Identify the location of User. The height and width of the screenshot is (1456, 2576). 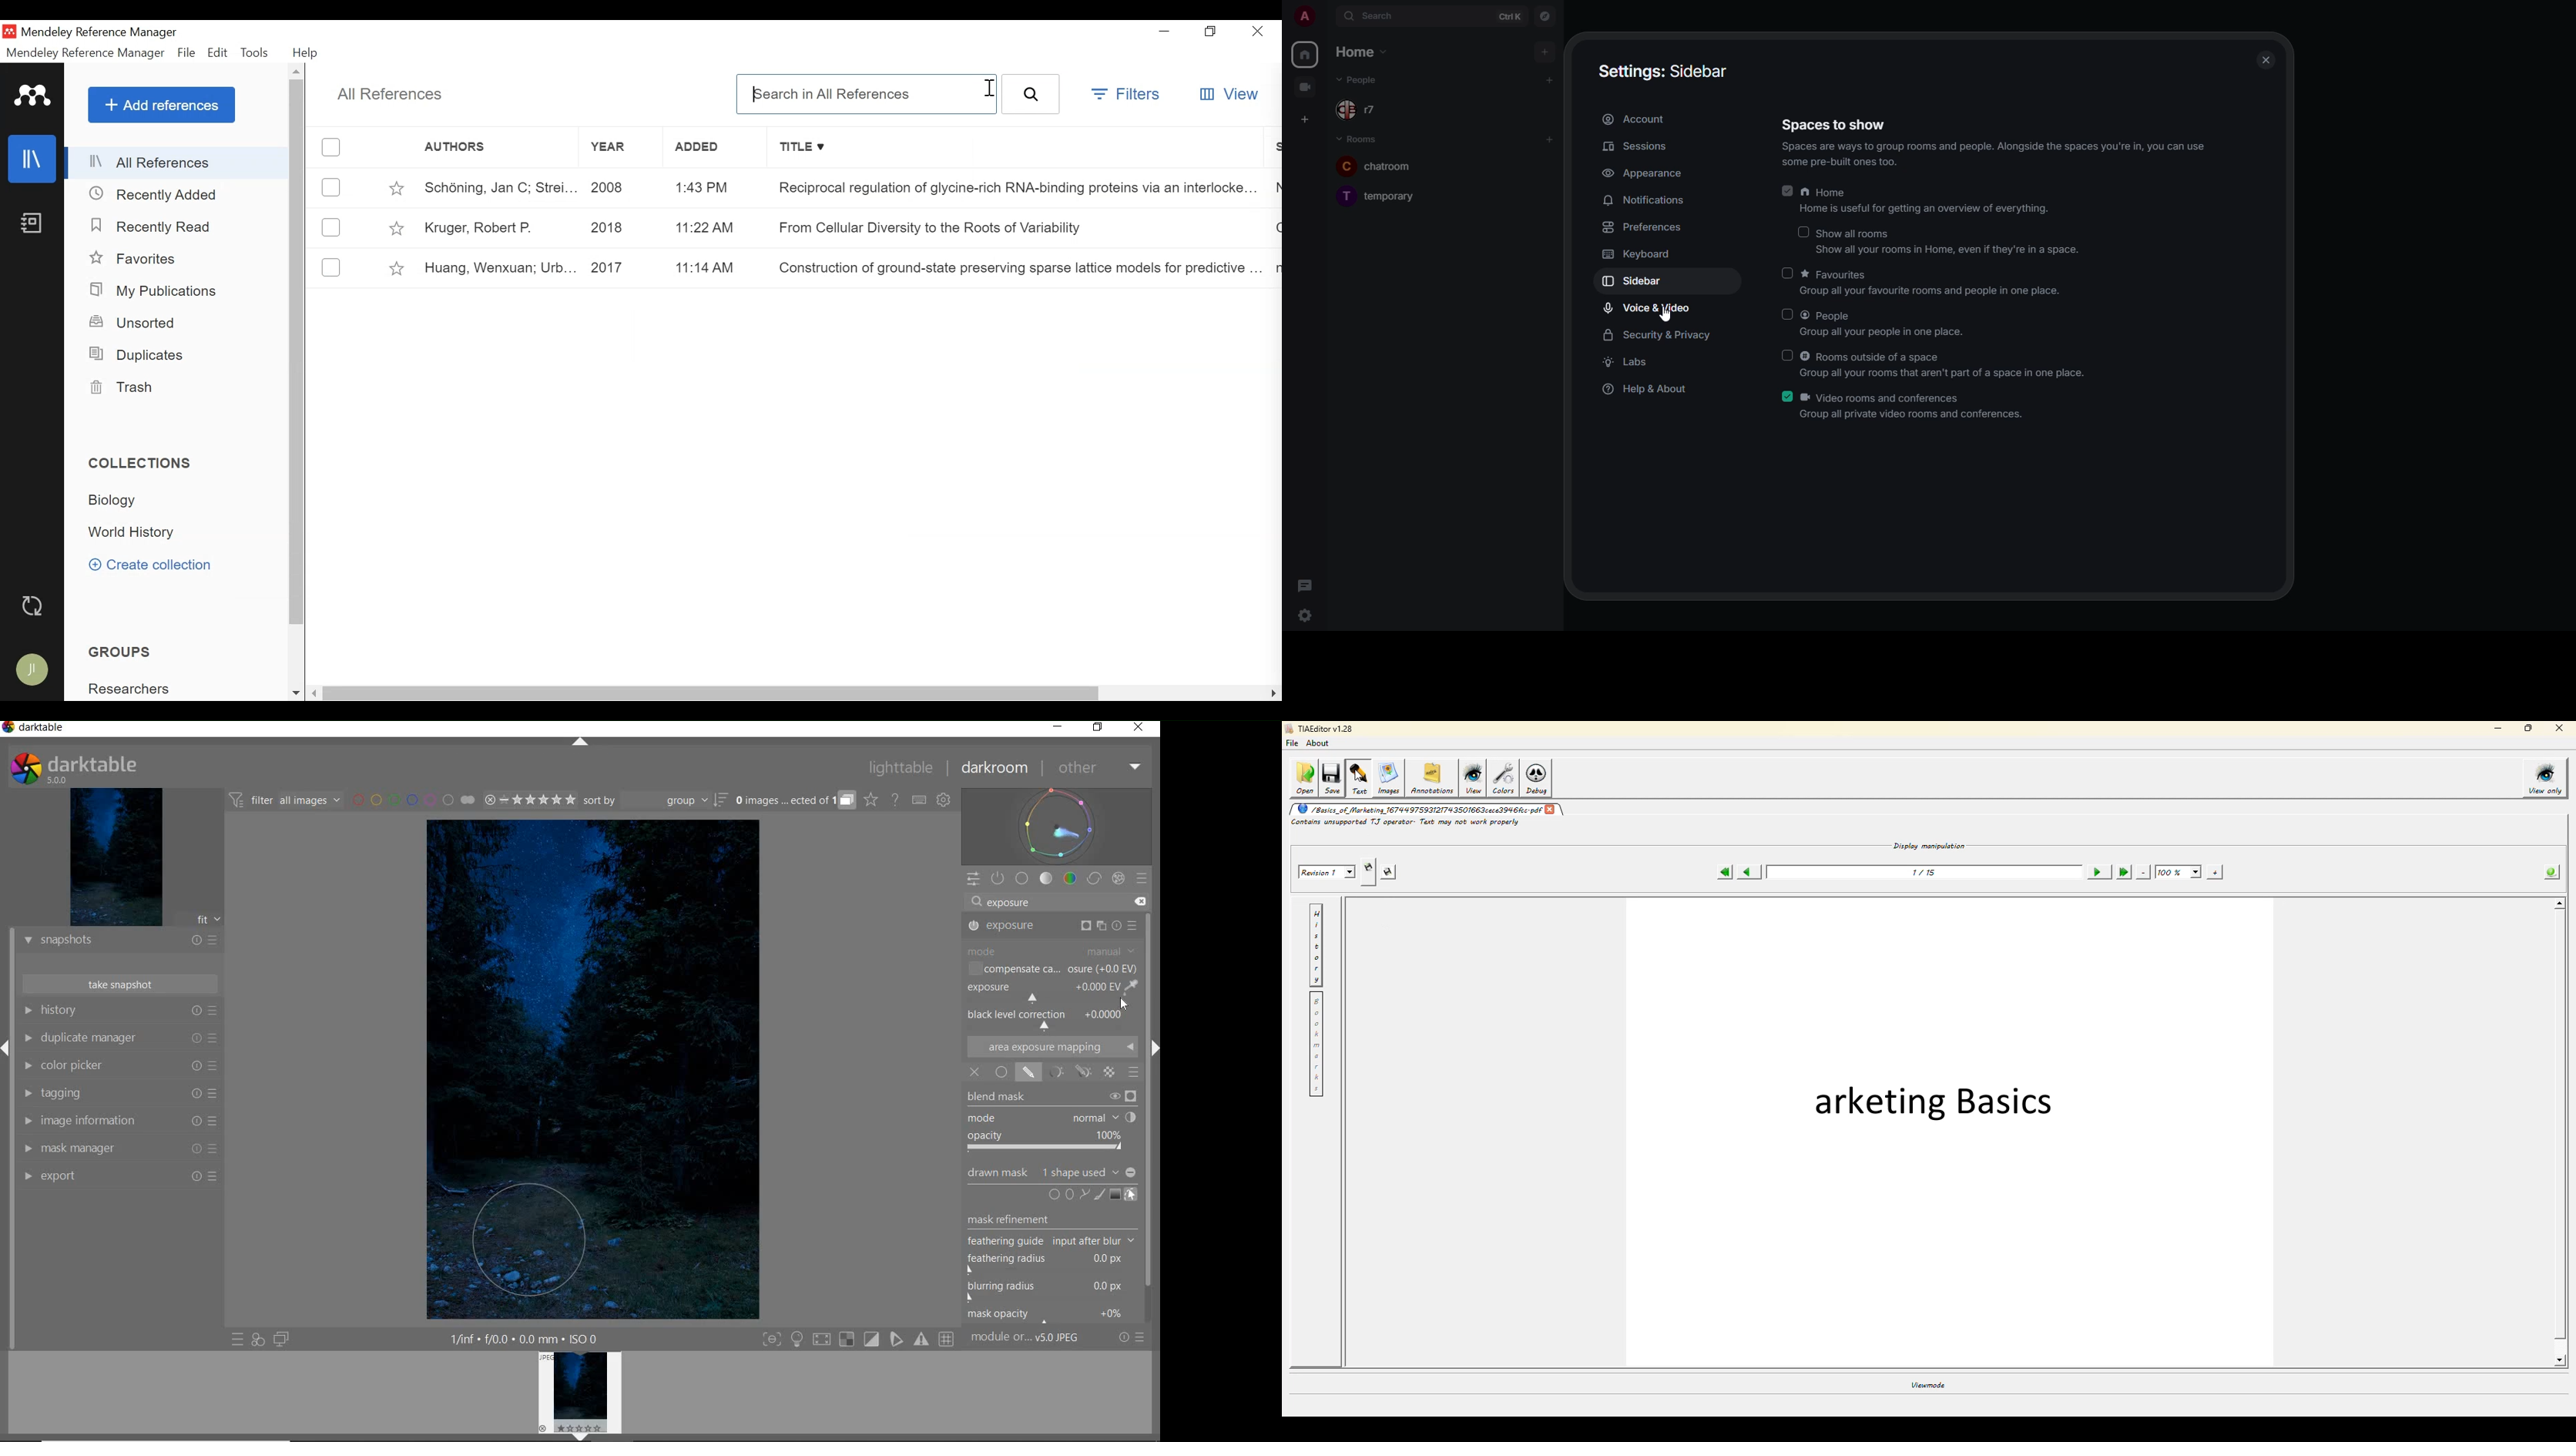
(33, 671).